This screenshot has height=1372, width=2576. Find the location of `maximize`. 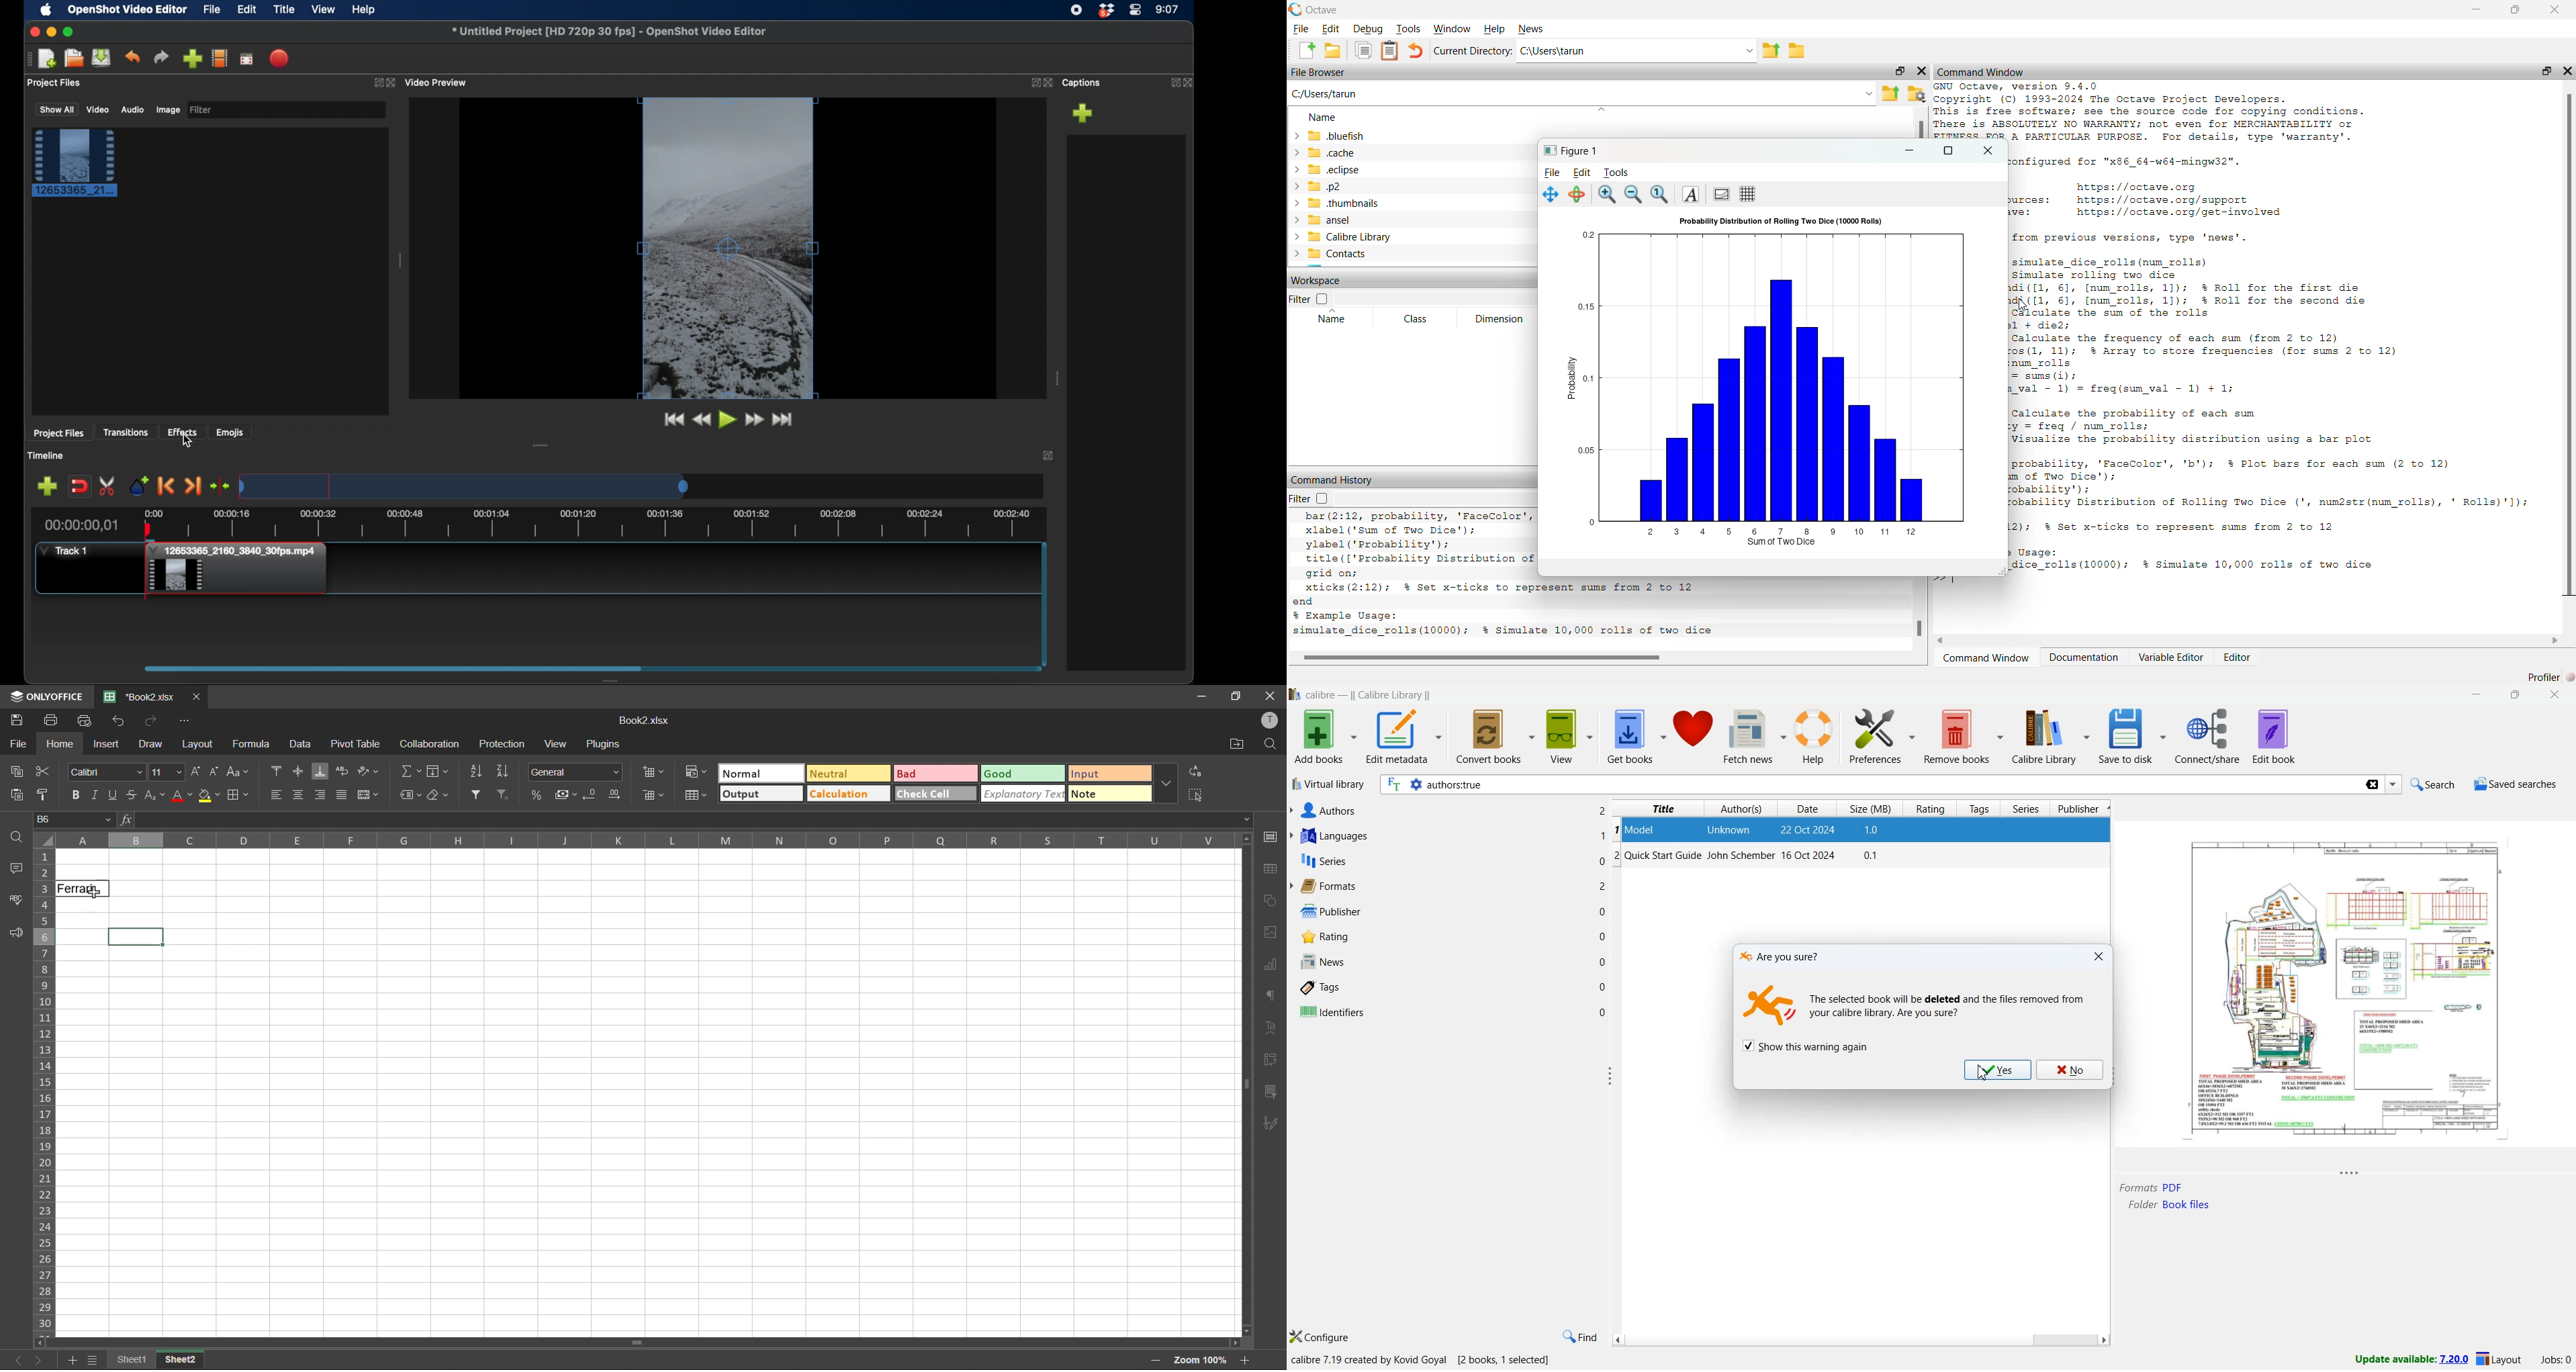

maximize is located at coordinates (1237, 697).